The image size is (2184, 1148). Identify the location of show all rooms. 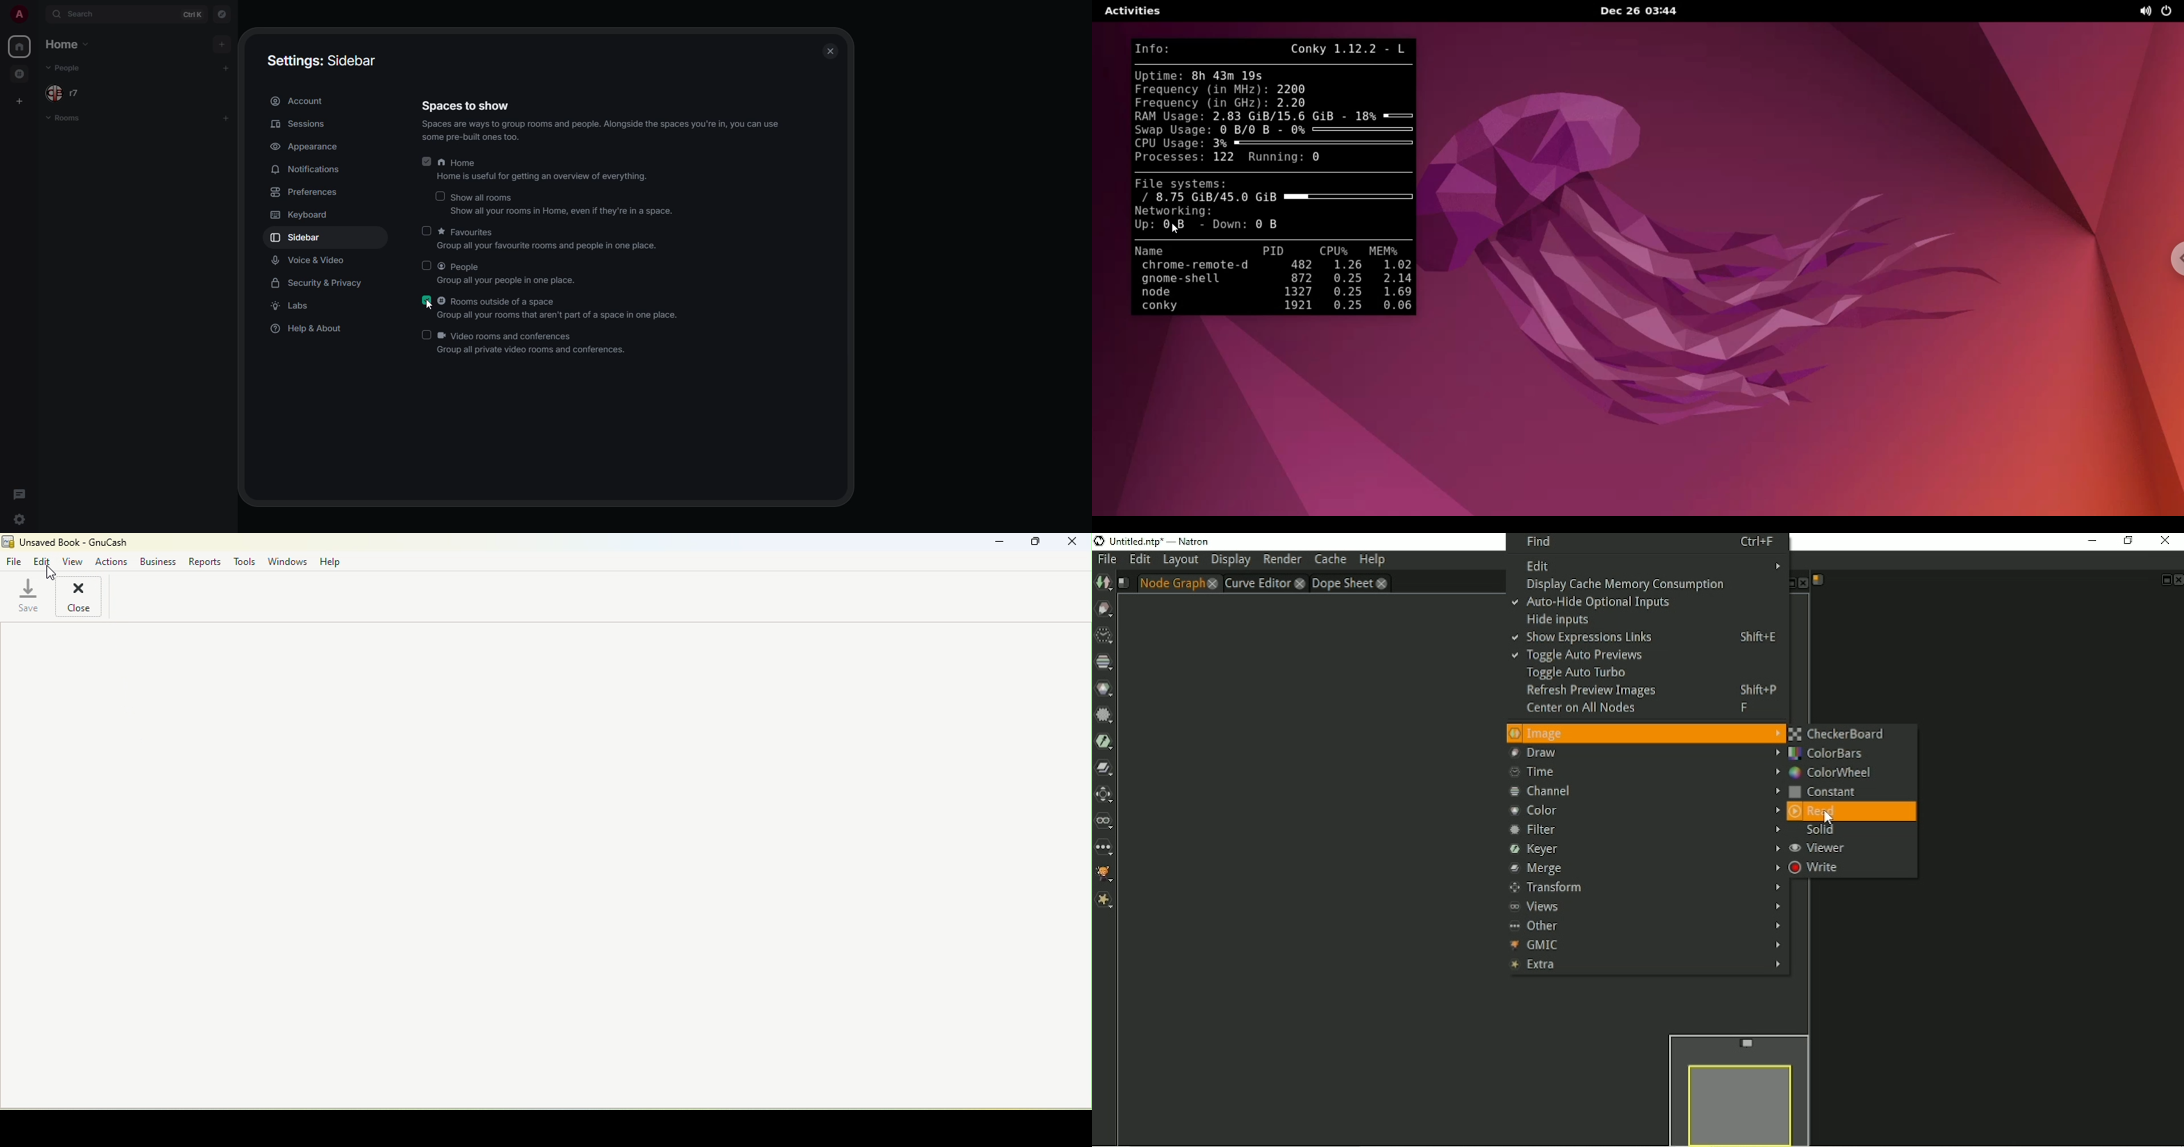
(564, 205).